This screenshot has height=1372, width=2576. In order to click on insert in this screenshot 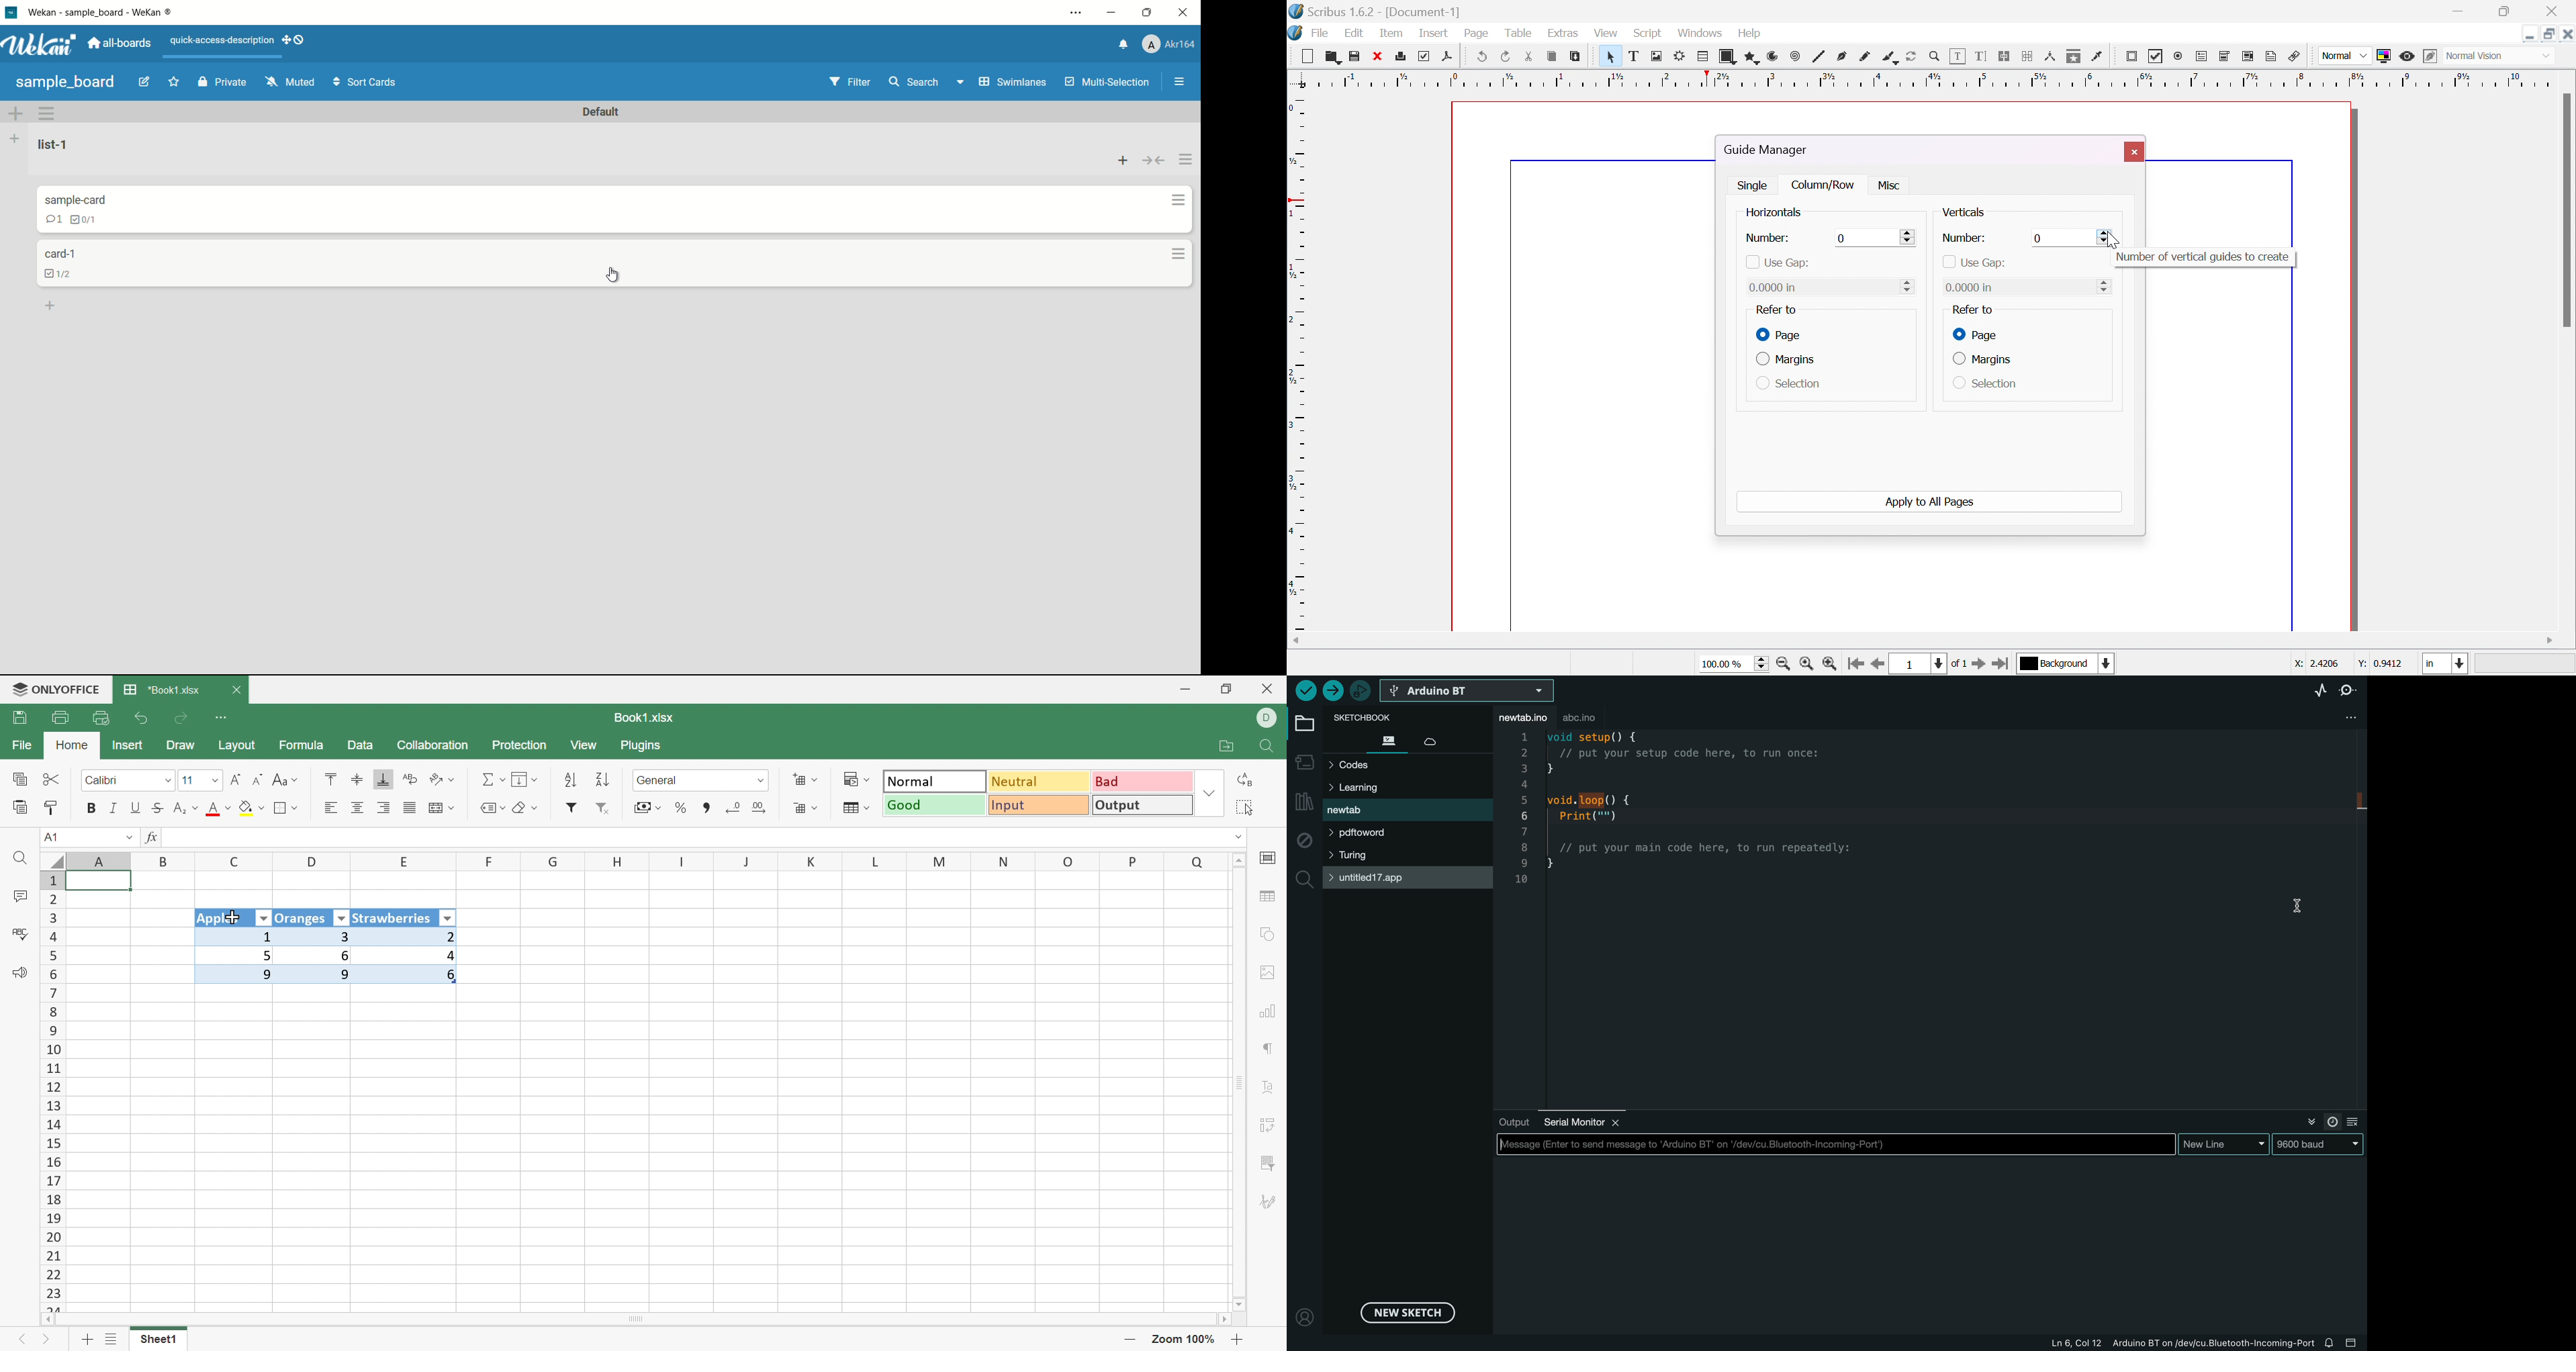, I will do `click(1431, 32)`.